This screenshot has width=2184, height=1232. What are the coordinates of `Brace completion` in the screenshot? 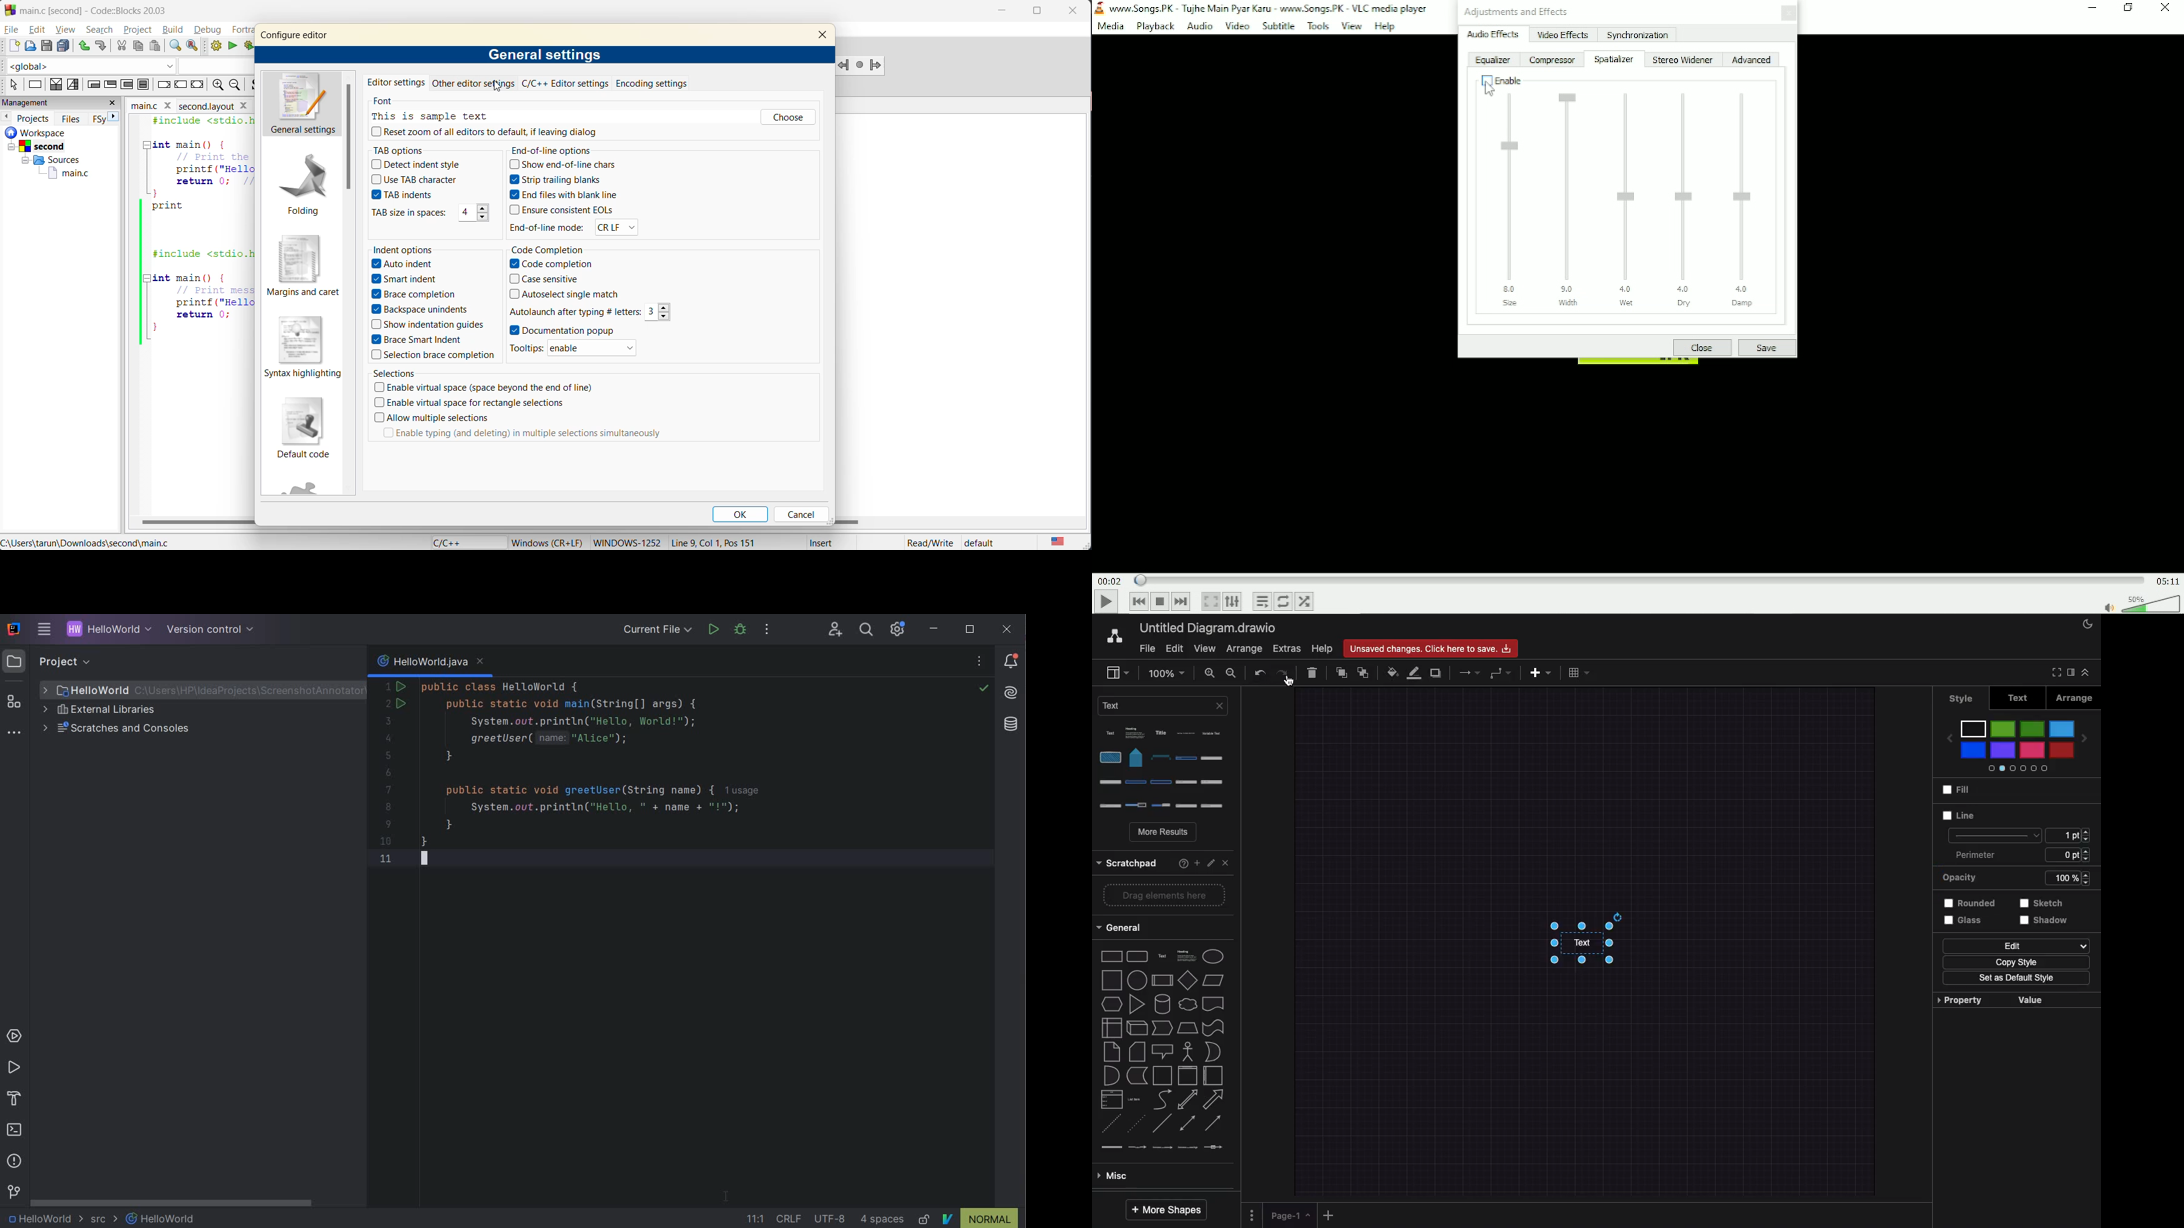 It's located at (417, 295).